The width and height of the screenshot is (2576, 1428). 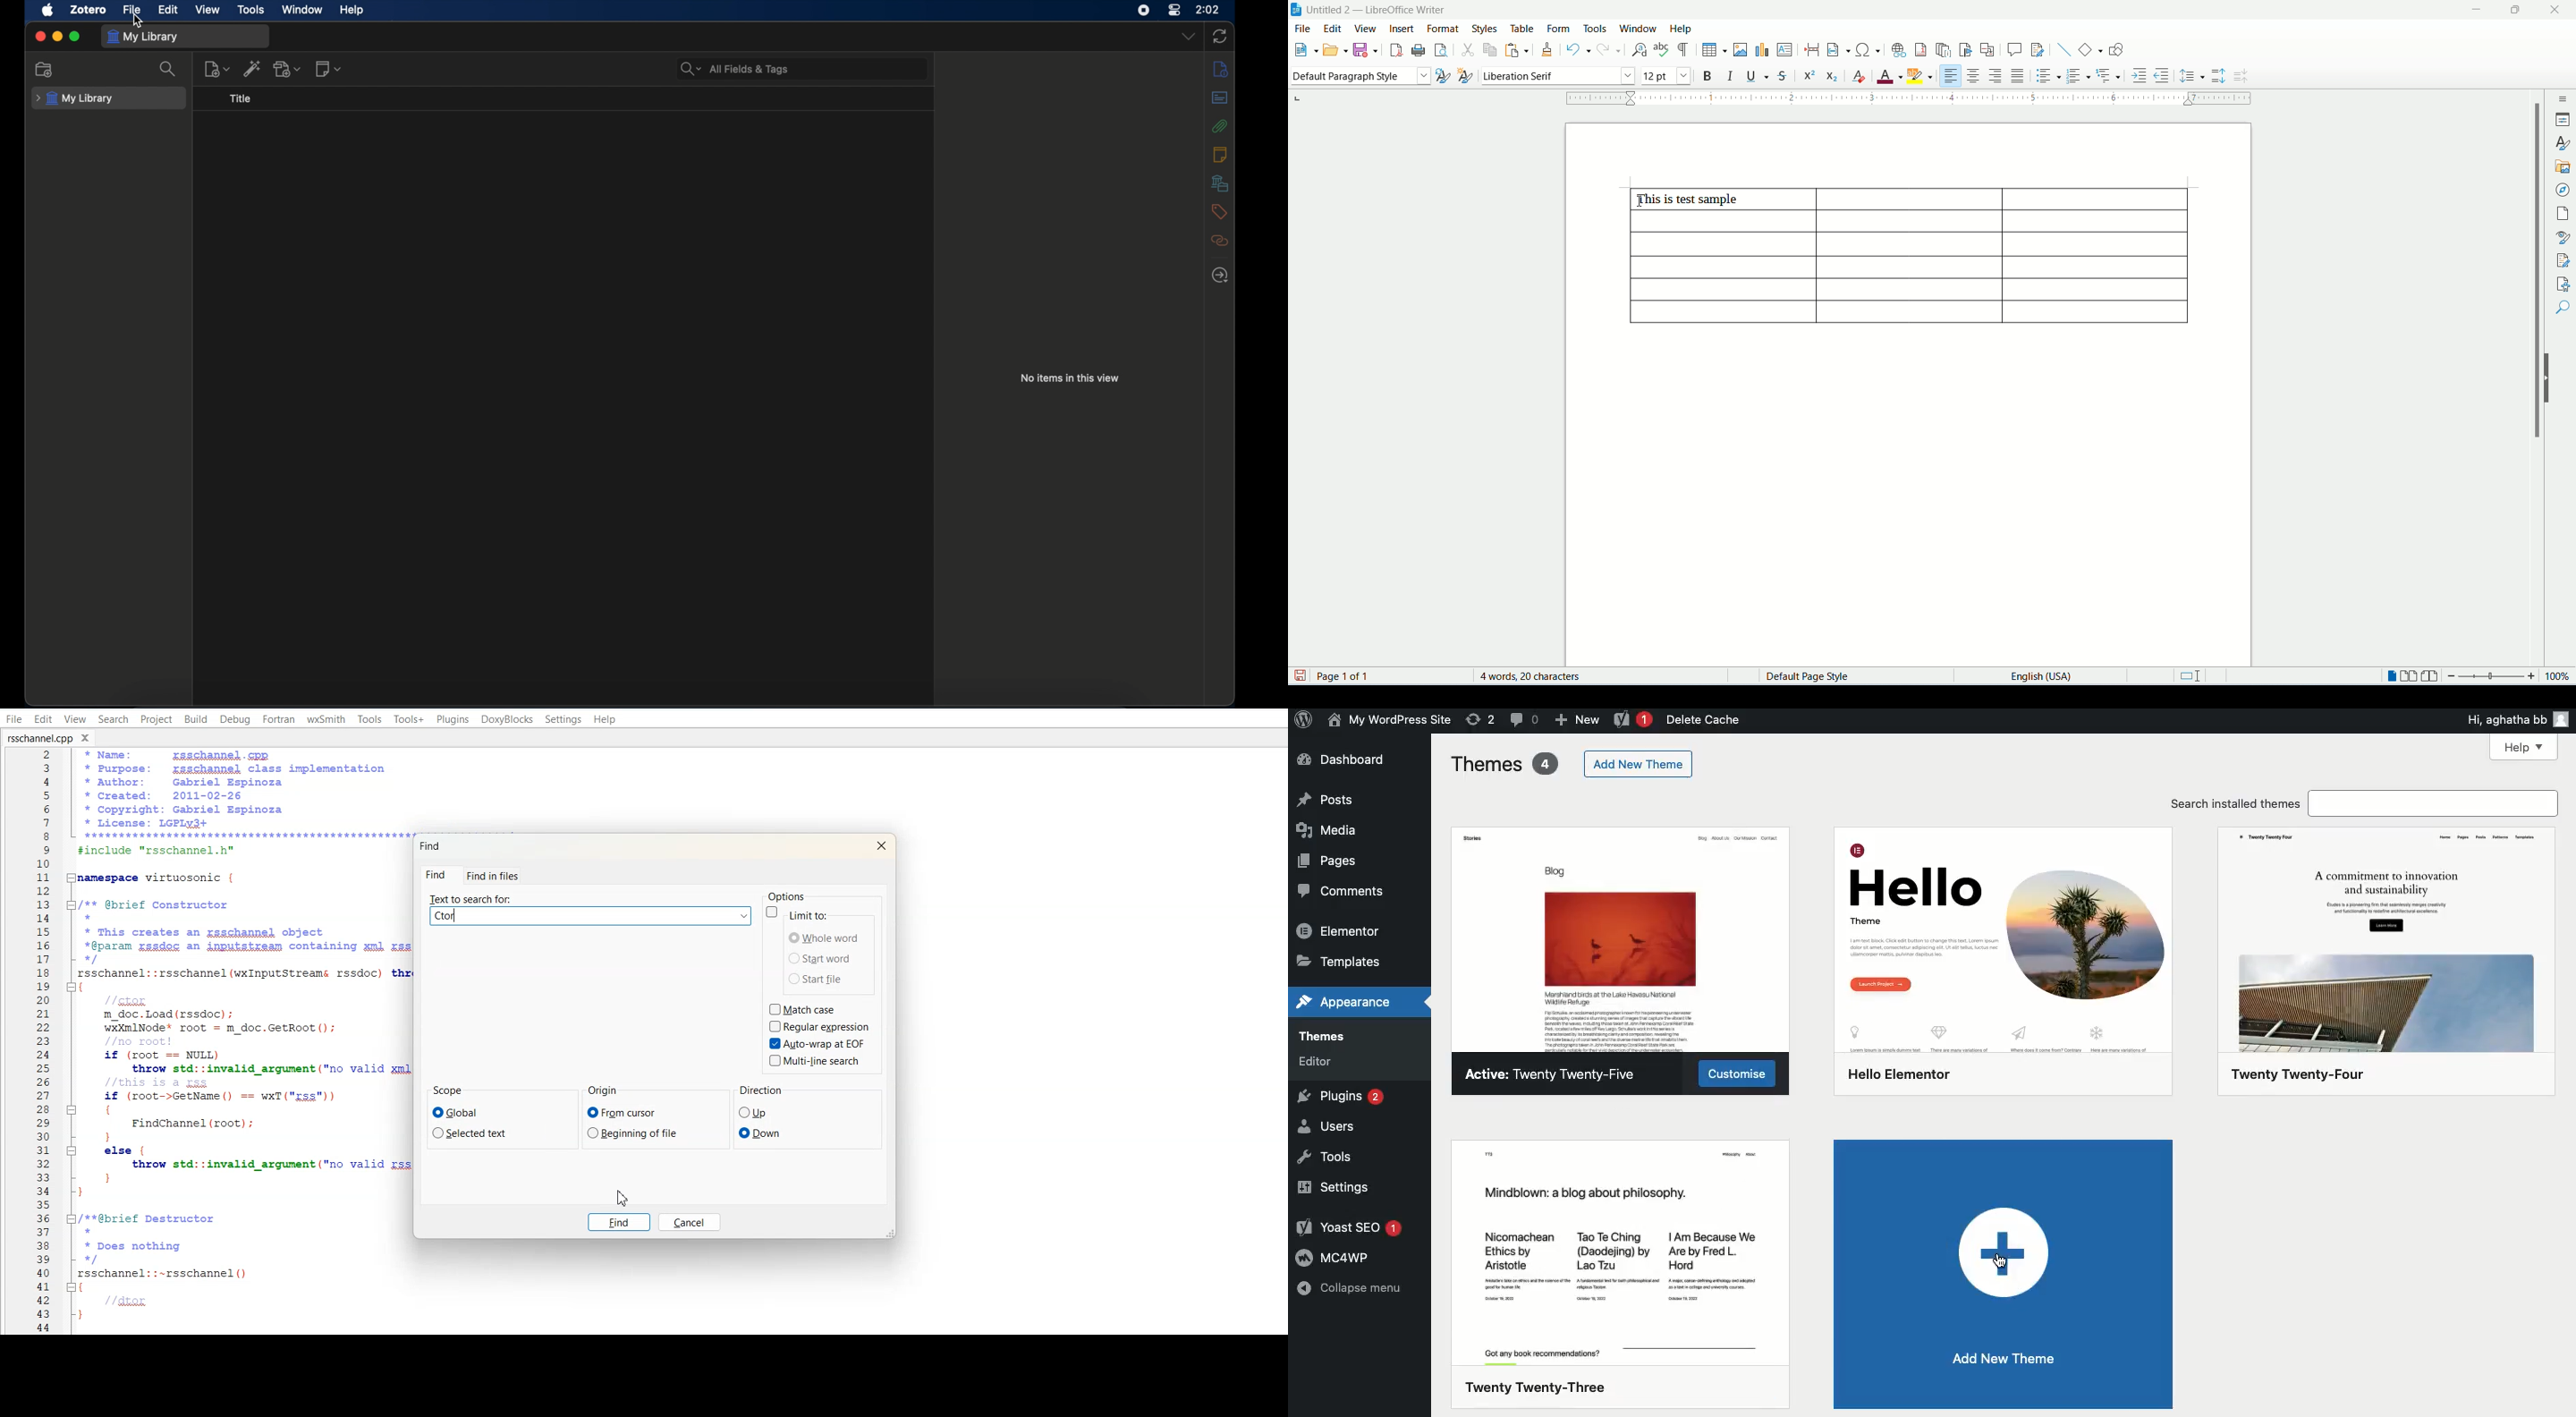 I want to click on title, so click(x=243, y=99).